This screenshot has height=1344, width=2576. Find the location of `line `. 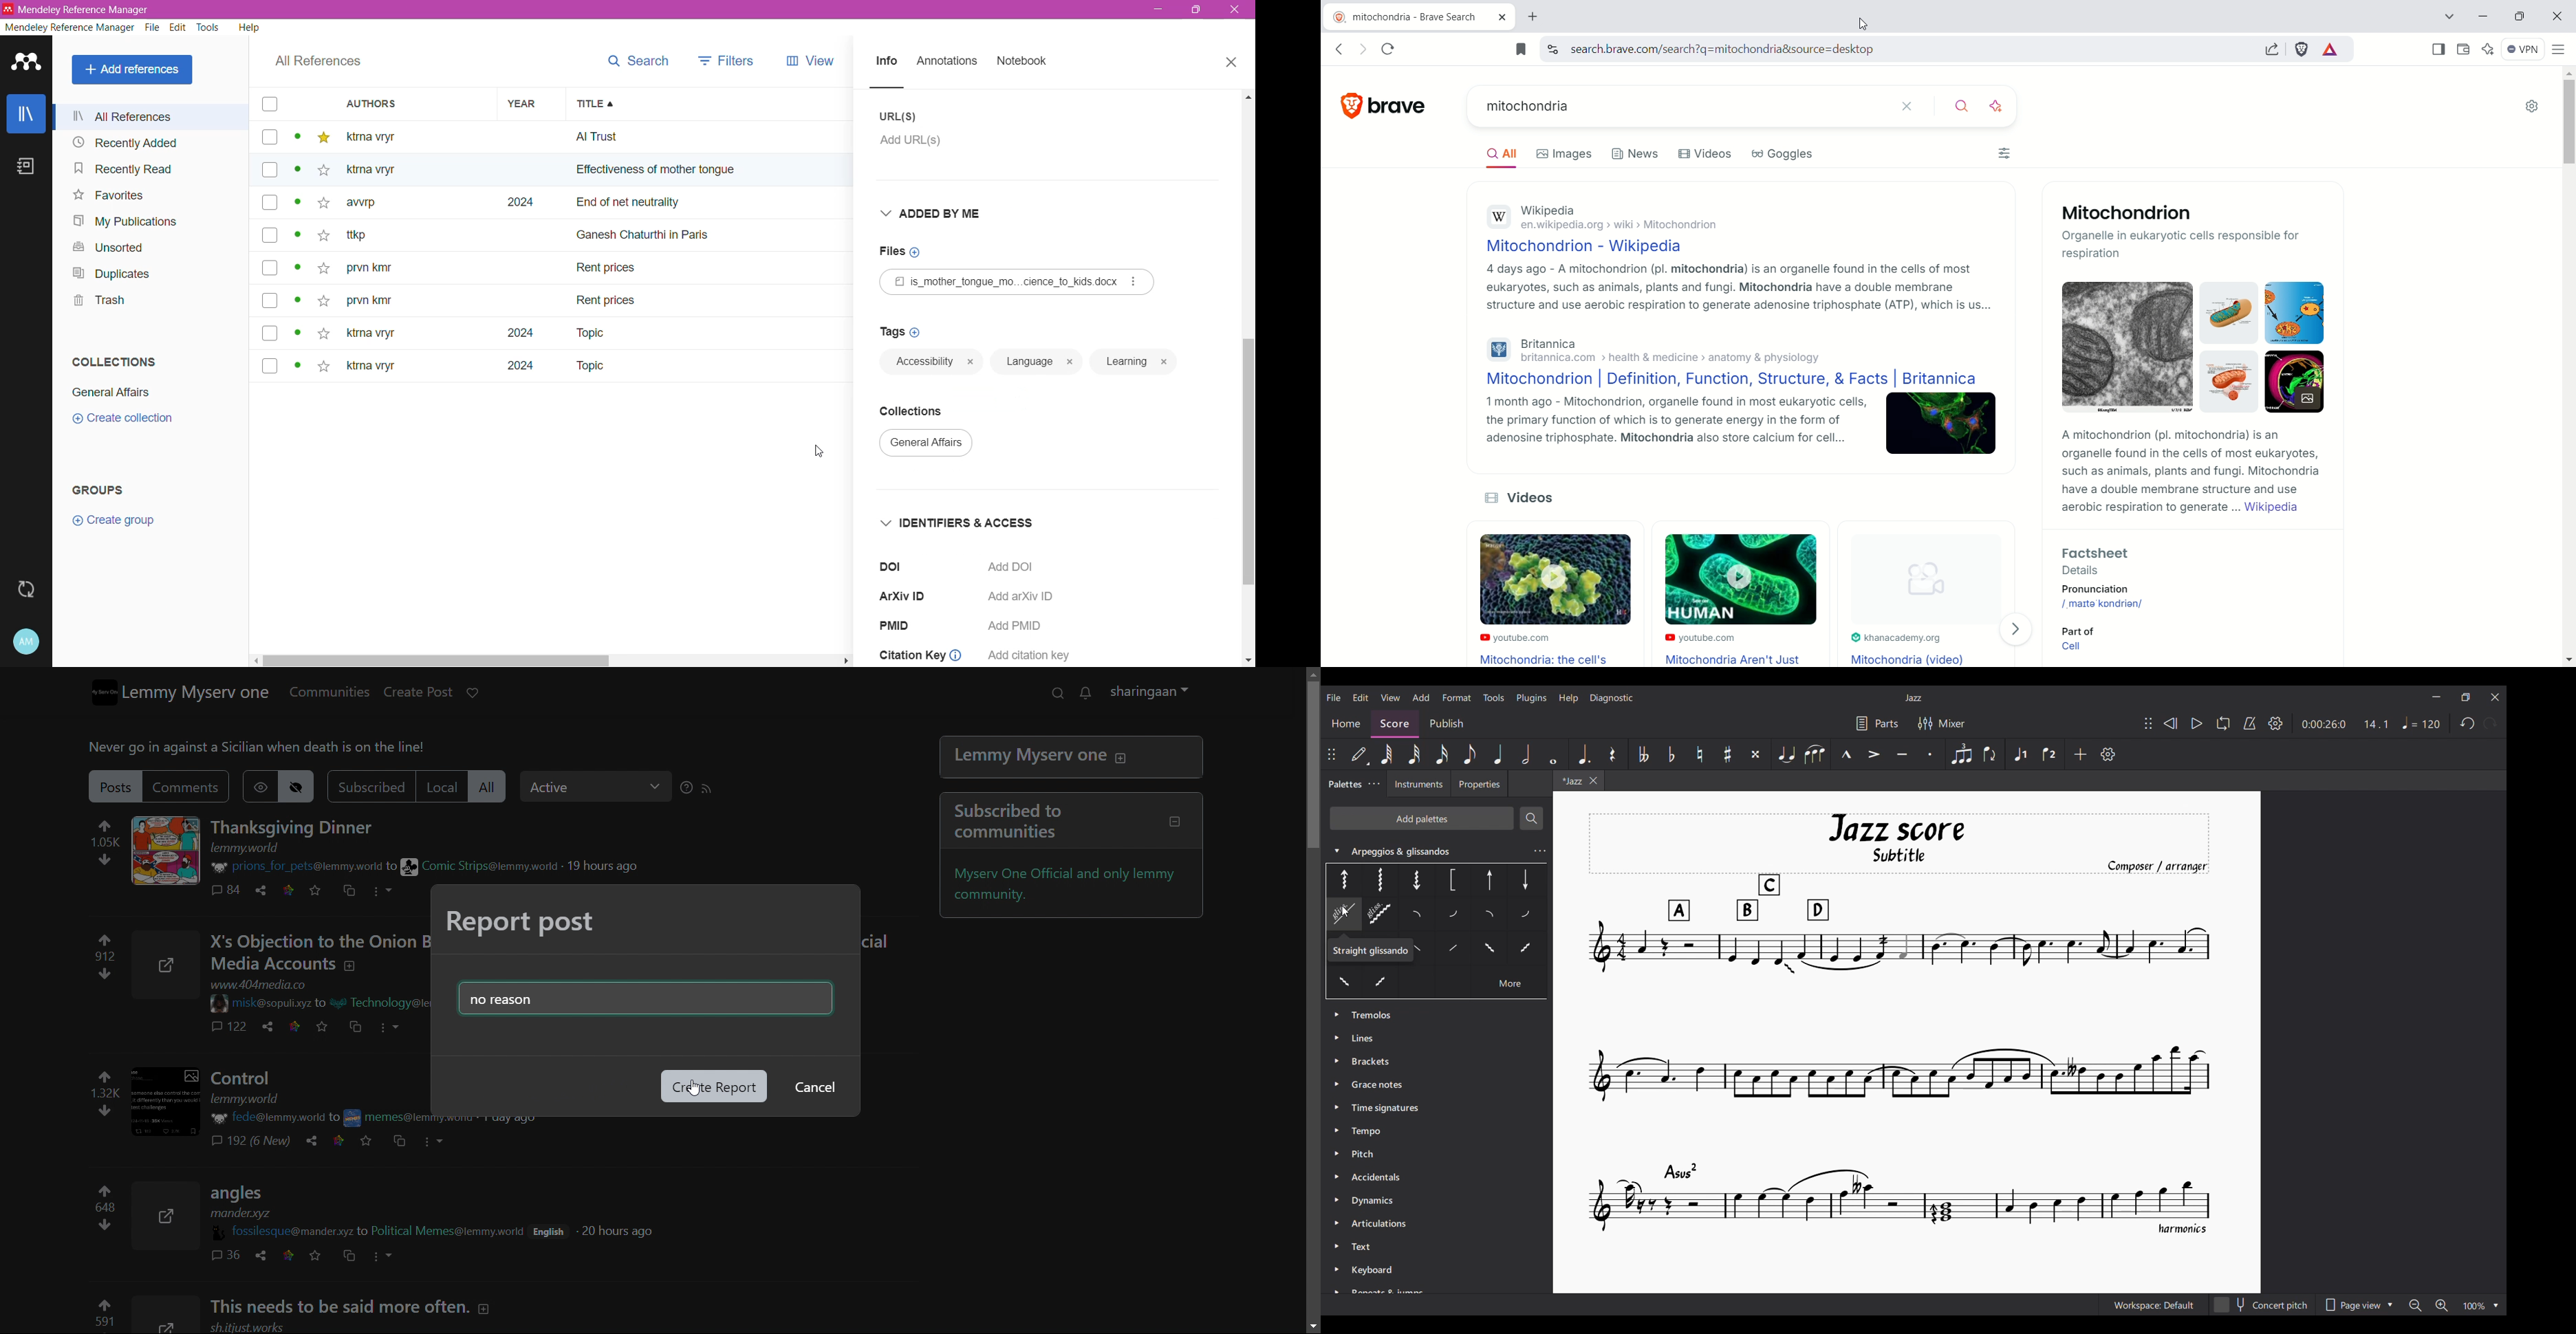

line  is located at coordinates (899, 88).